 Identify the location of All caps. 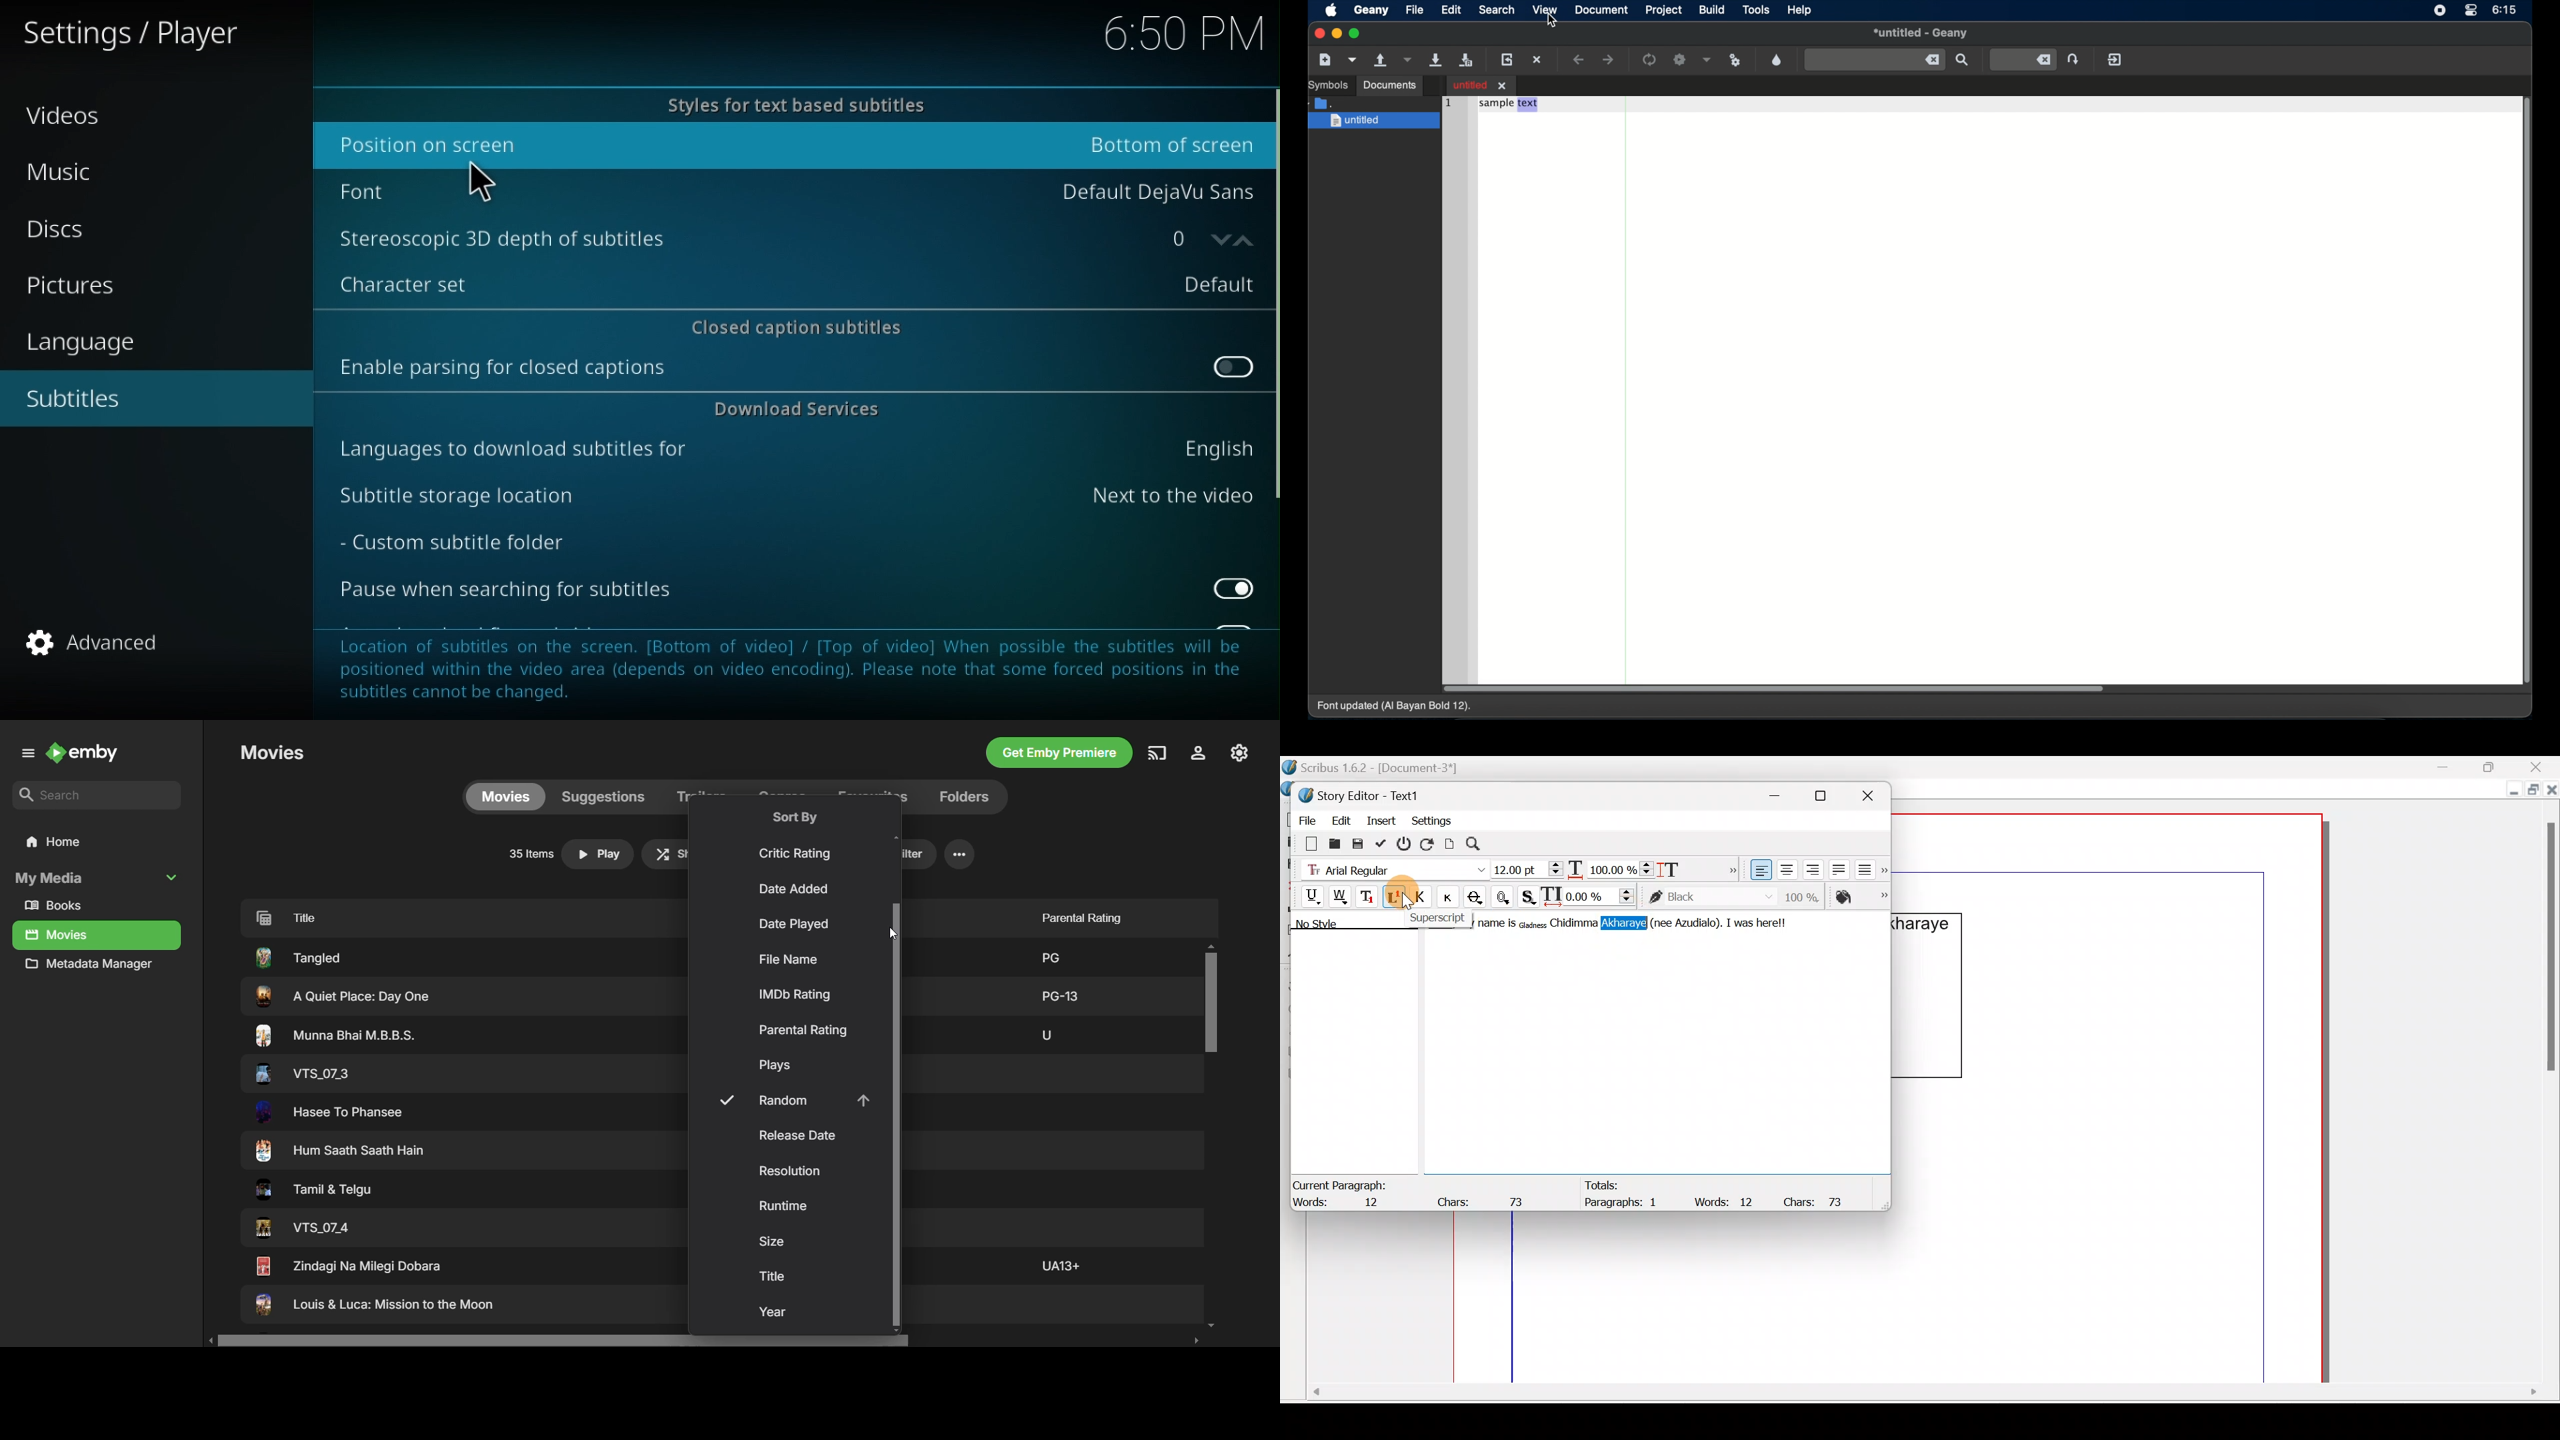
(1423, 899).